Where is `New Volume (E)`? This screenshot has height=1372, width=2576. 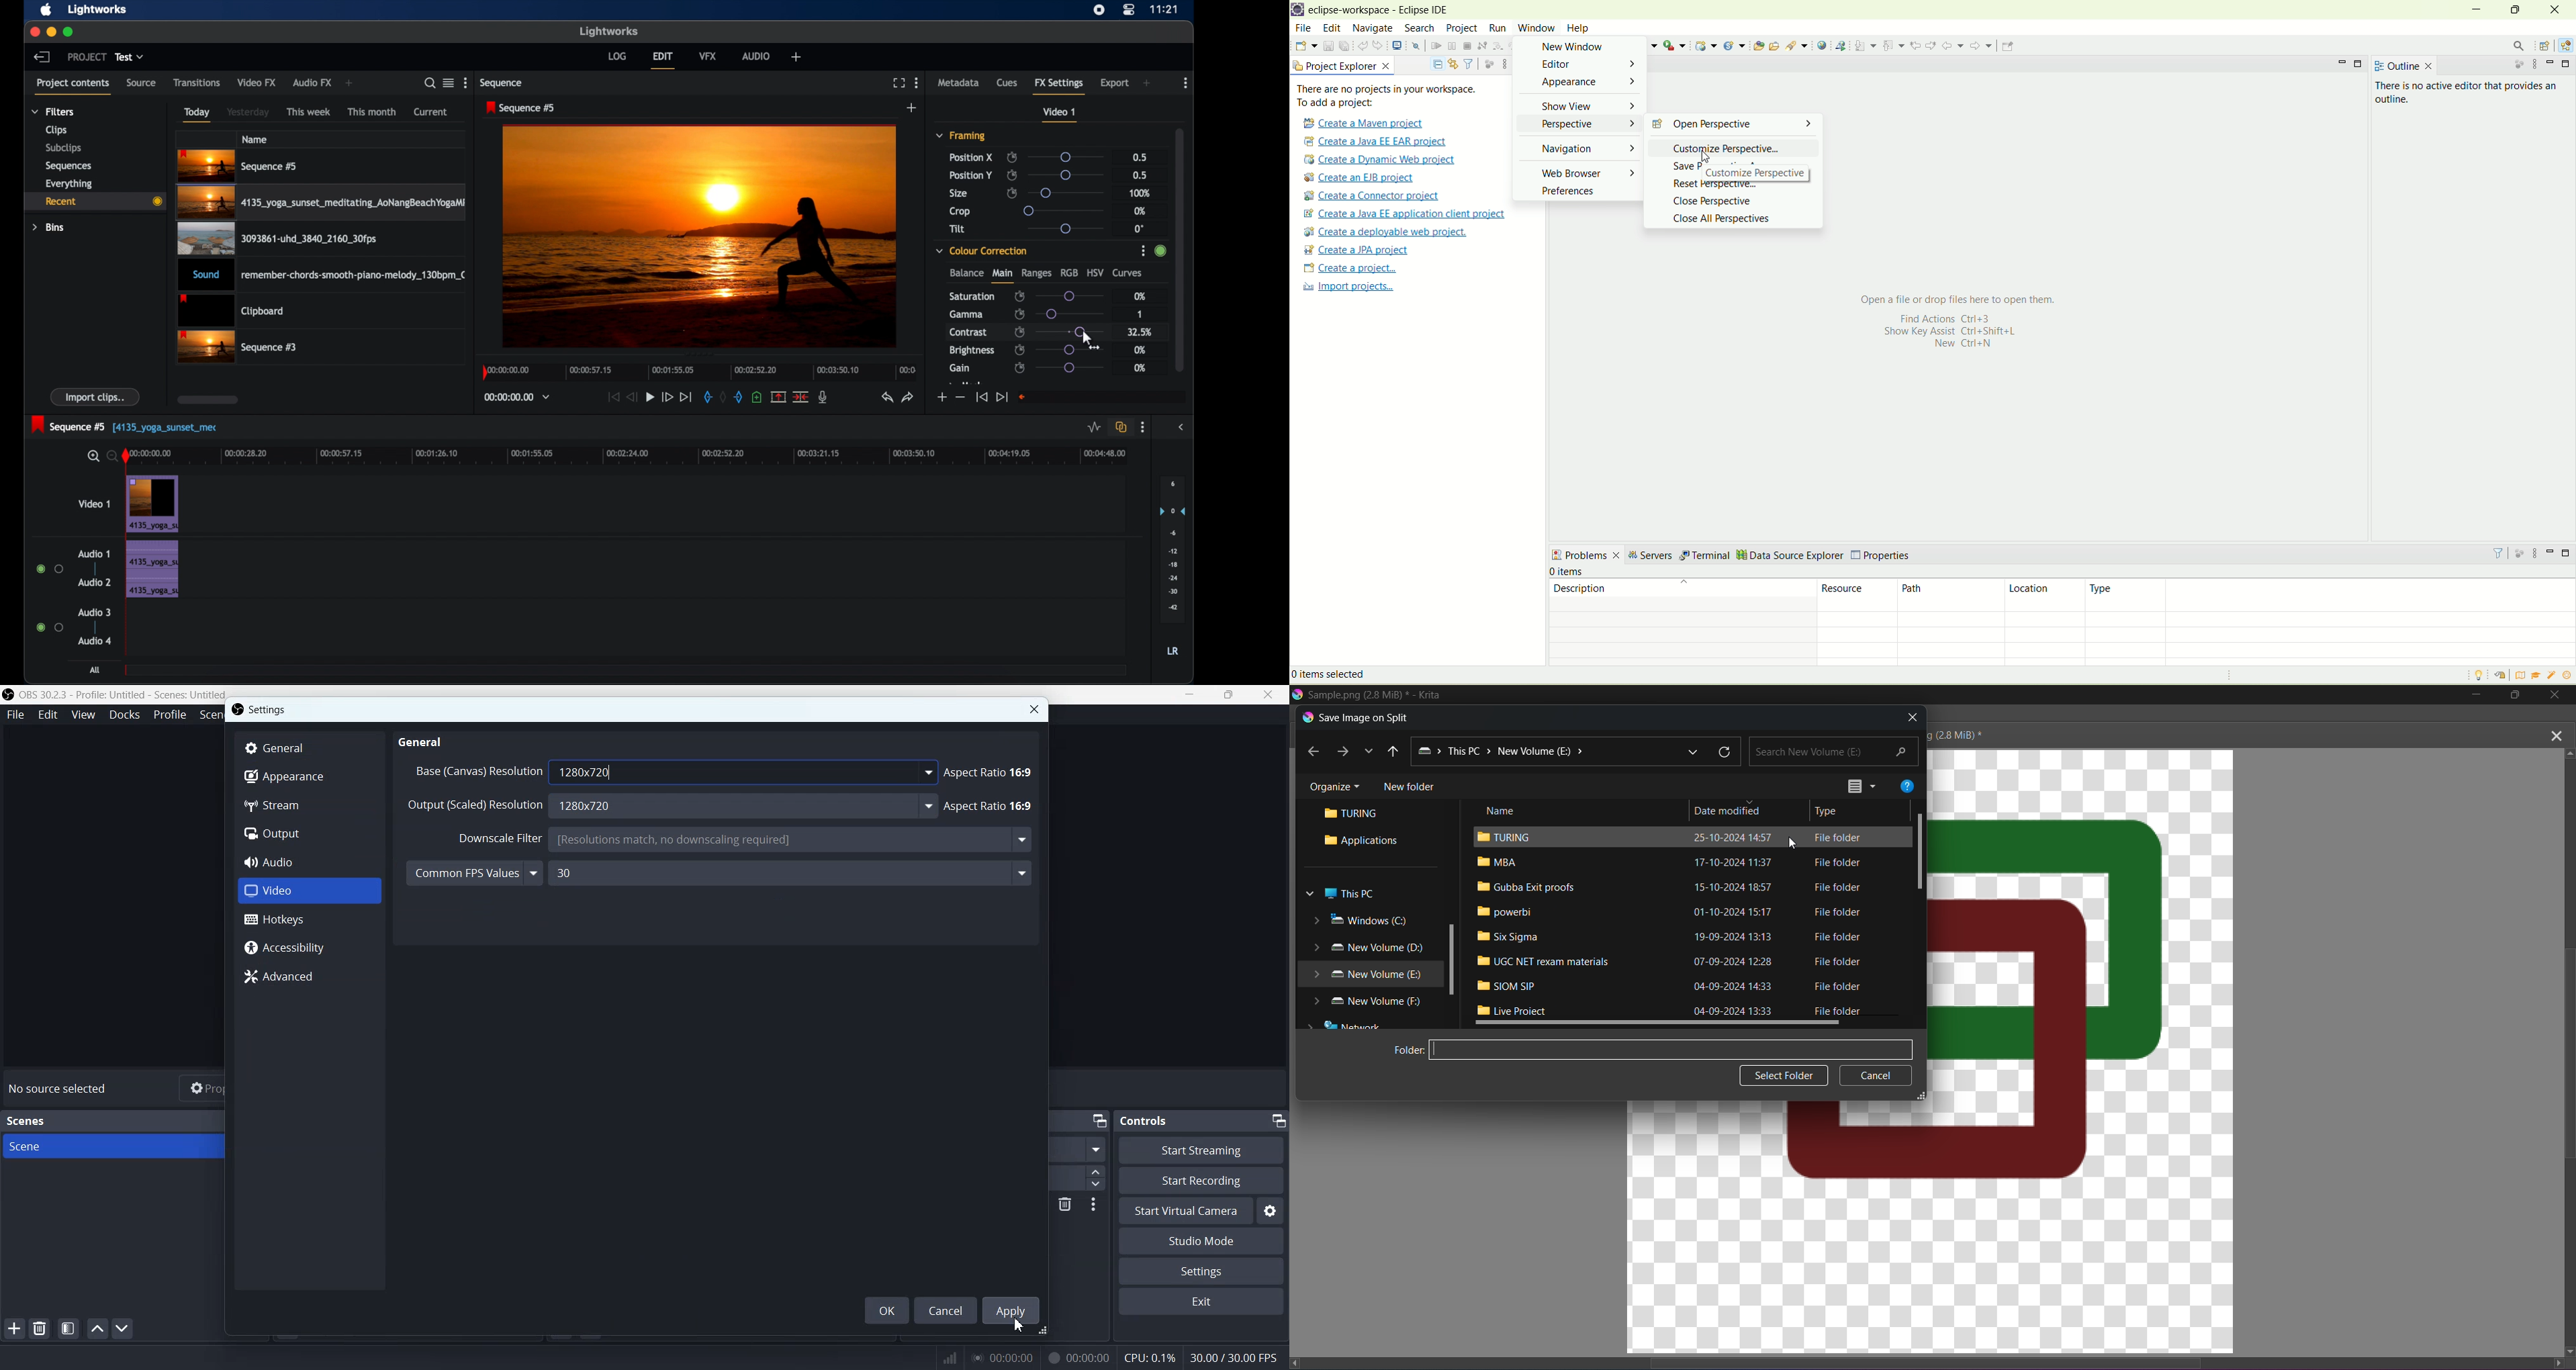 New Volume (E) is located at coordinates (1362, 975).